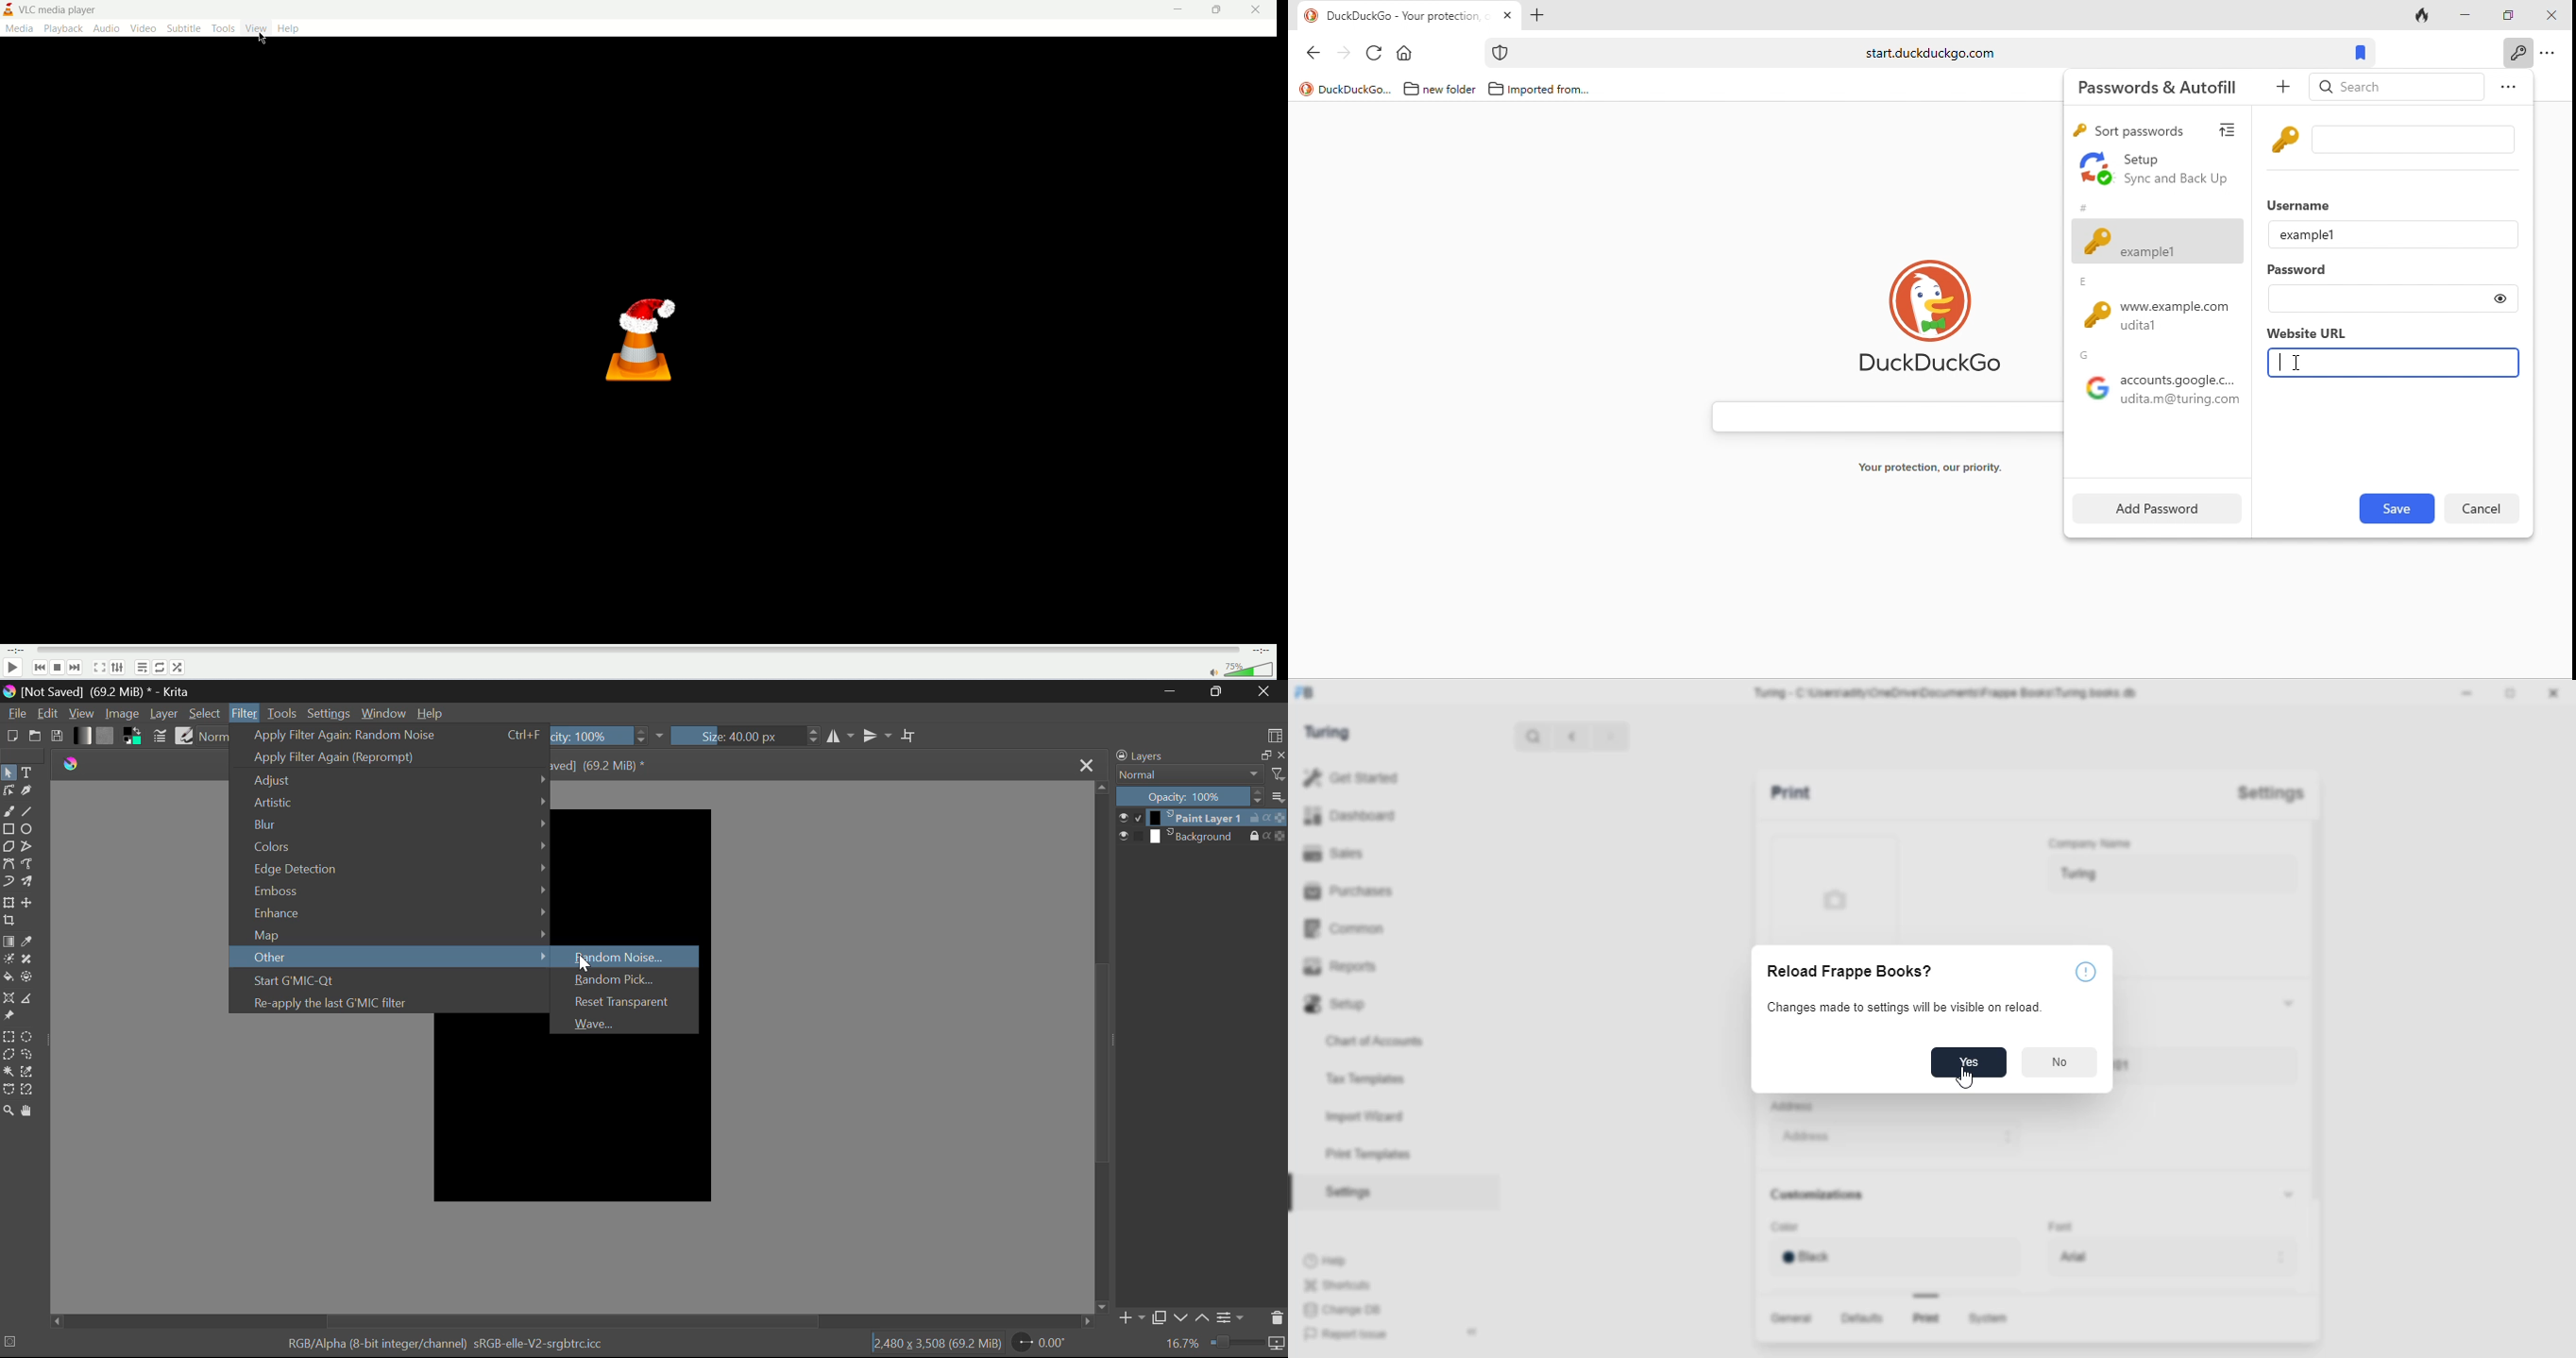 The height and width of the screenshot is (1372, 2576). I want to click on New, so click(11, 736).